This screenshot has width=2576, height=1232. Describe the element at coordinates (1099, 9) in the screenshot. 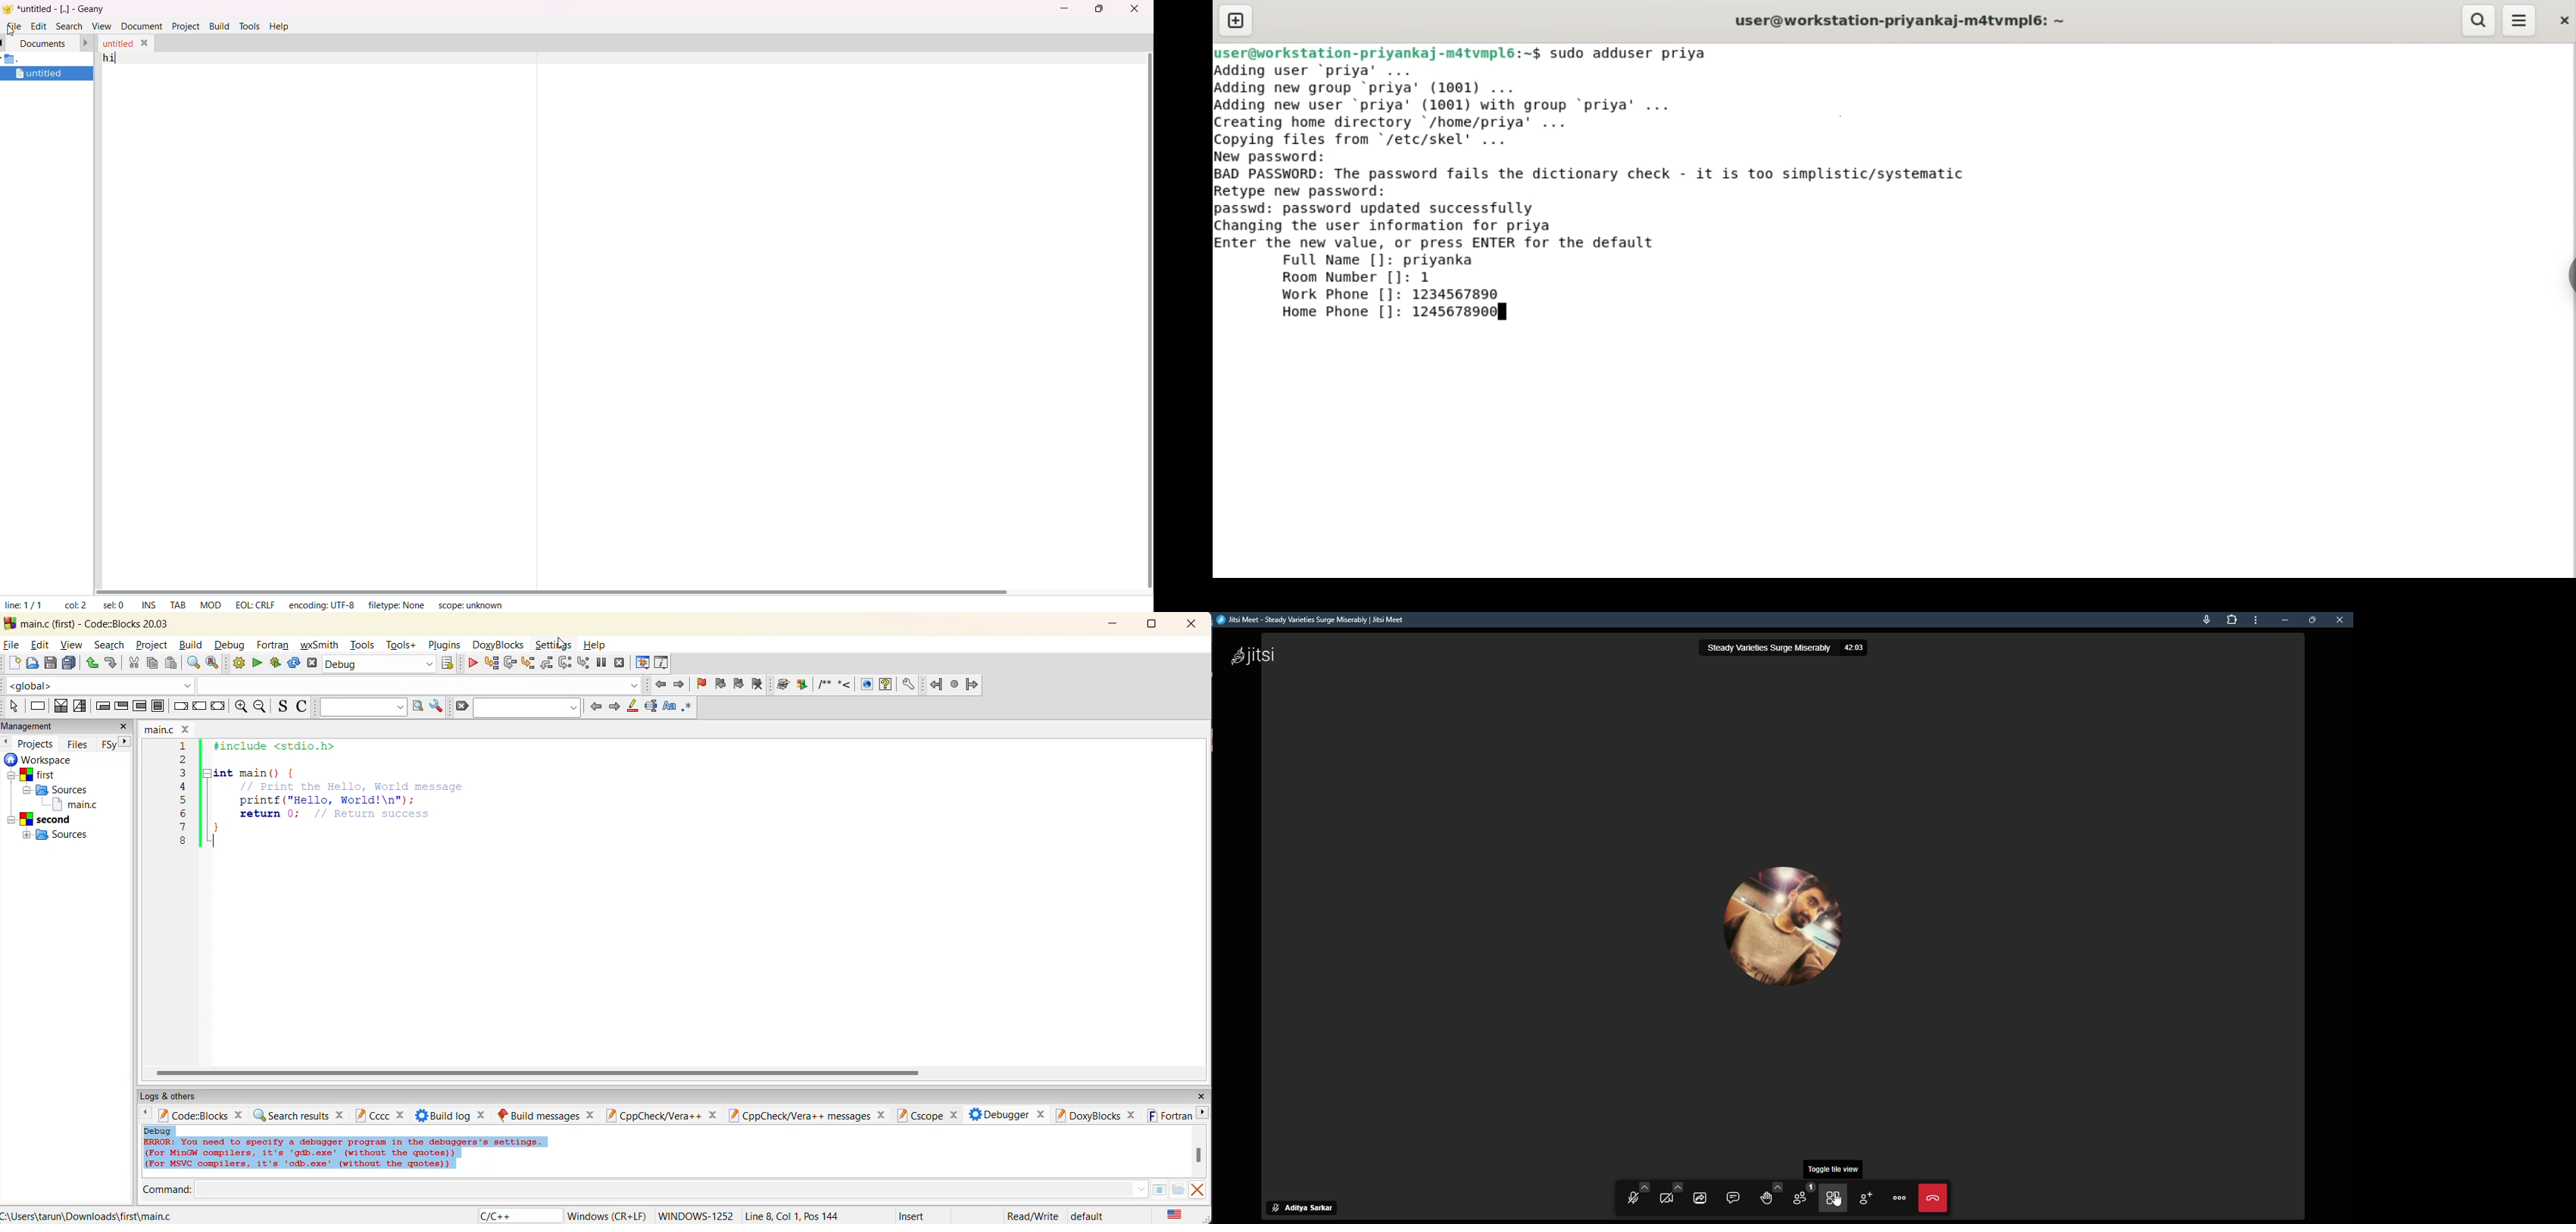

I see `maximize` at that location.